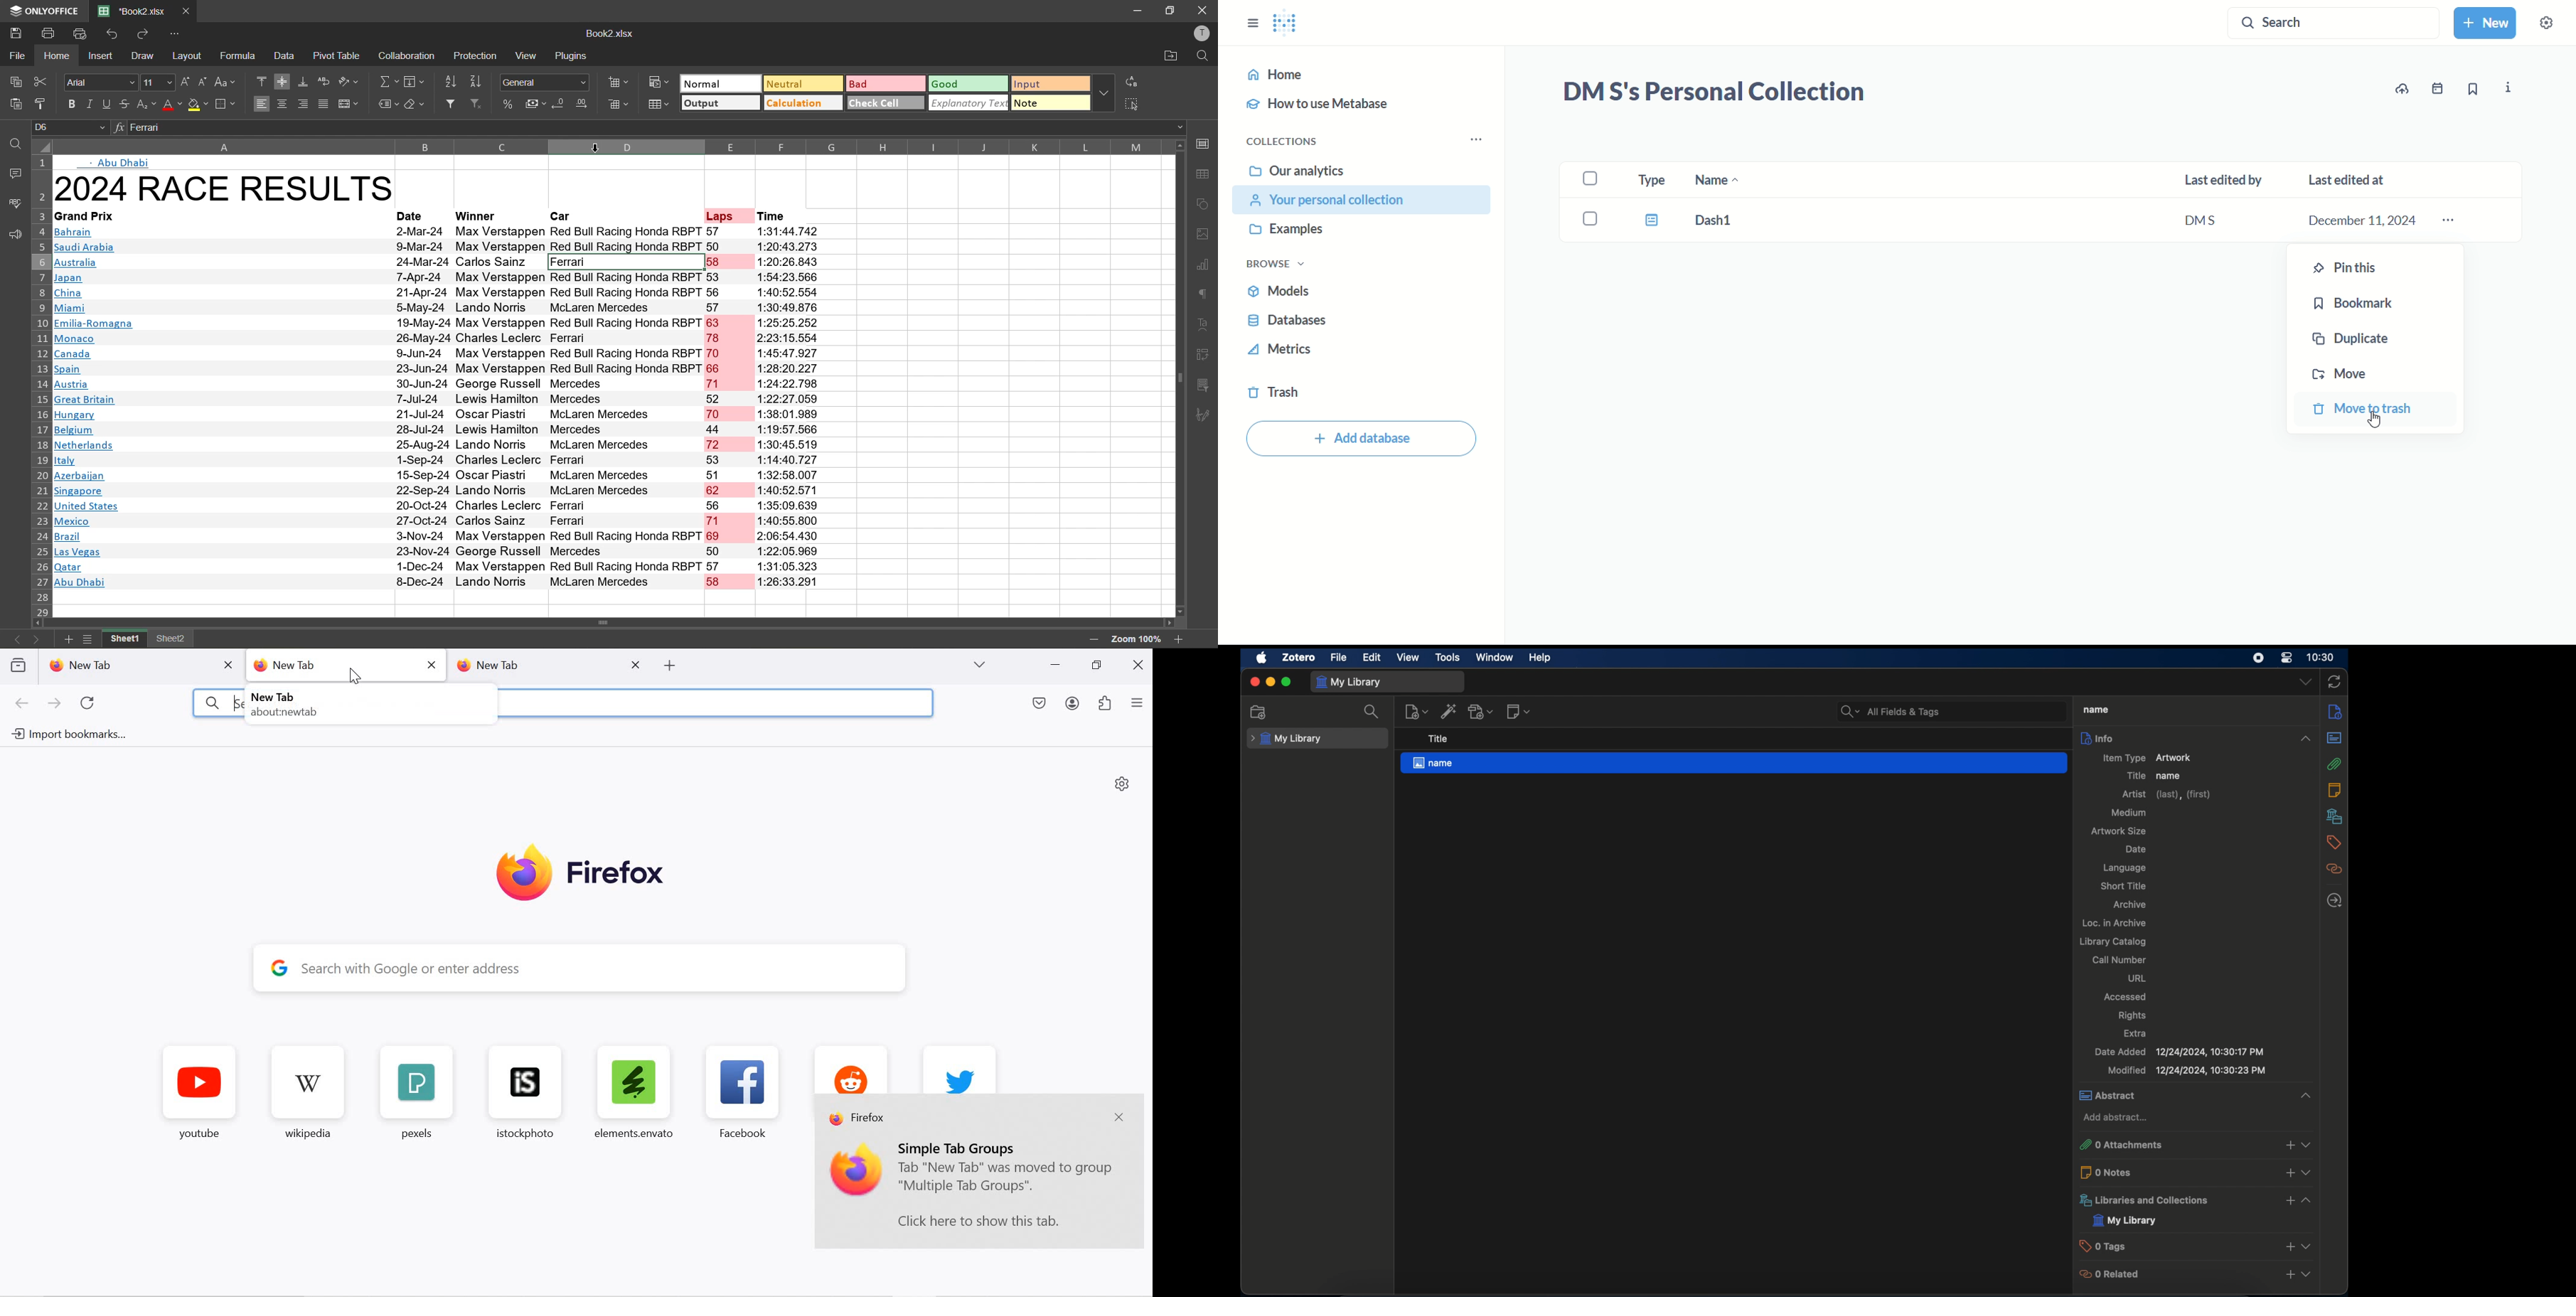 The height and width of the screenshot is (1316, 2576). Describe the element at coordinates (1720, 183) in the screenshot. I see `name` at that location.